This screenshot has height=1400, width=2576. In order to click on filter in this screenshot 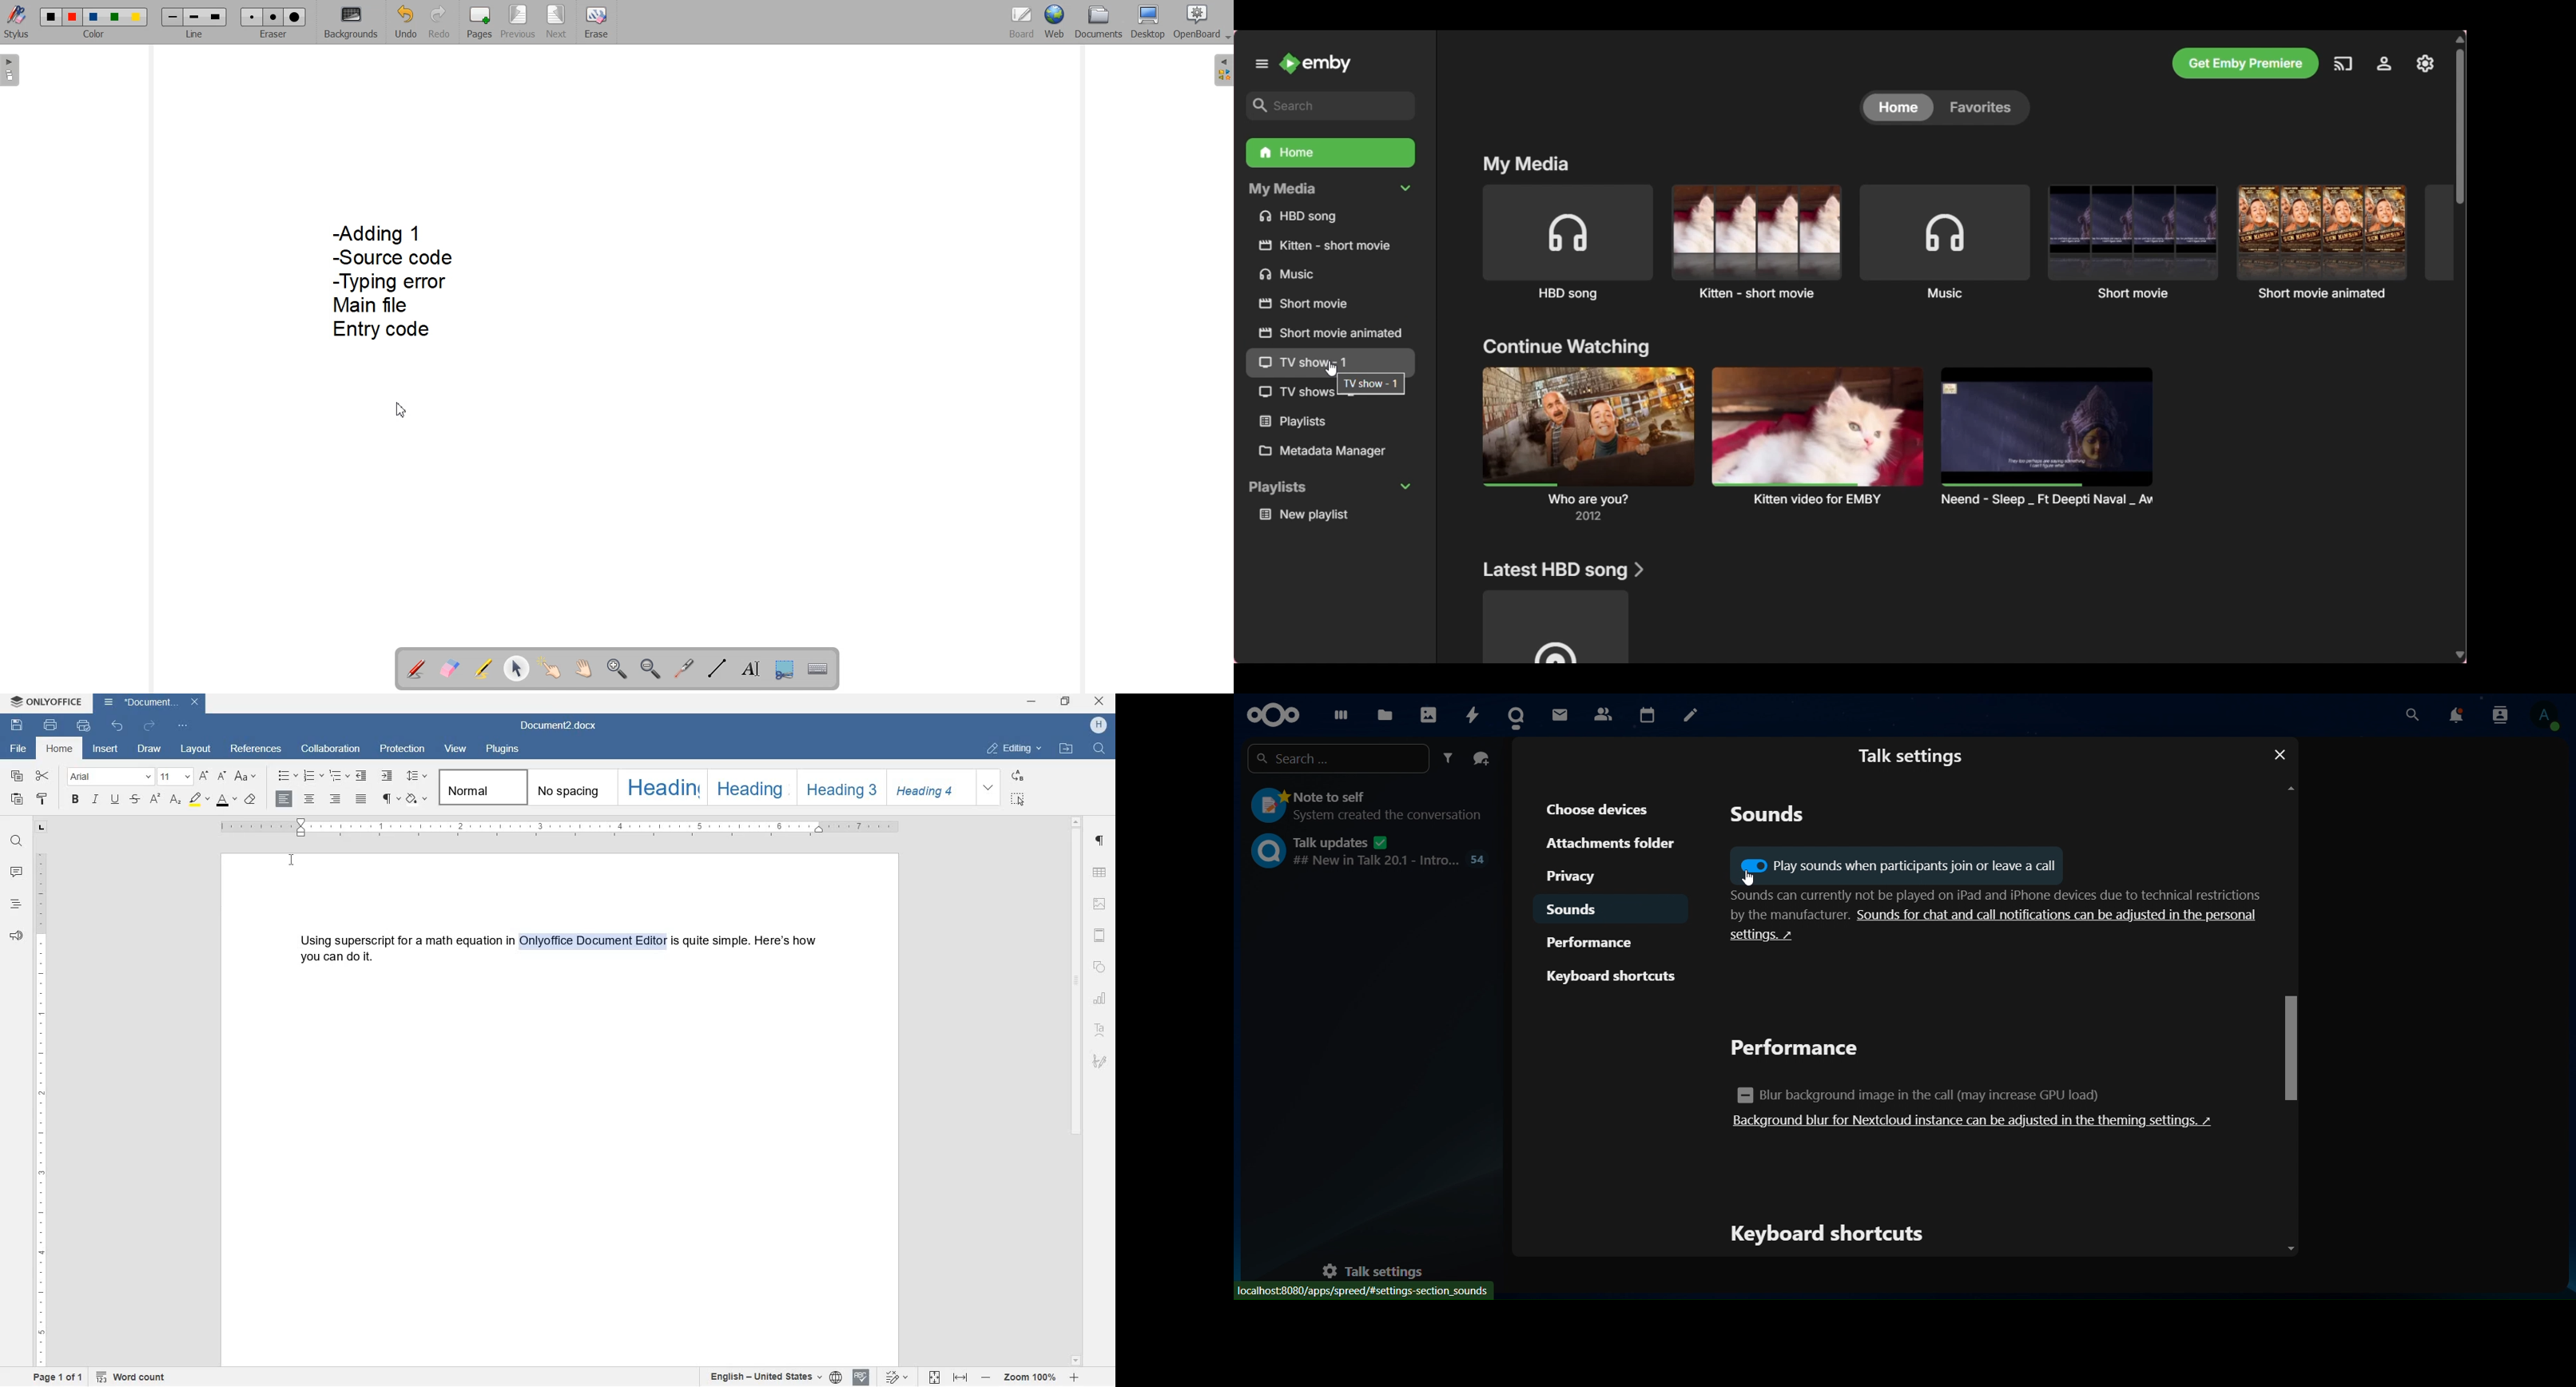, I will do `click(1448, 759)`.